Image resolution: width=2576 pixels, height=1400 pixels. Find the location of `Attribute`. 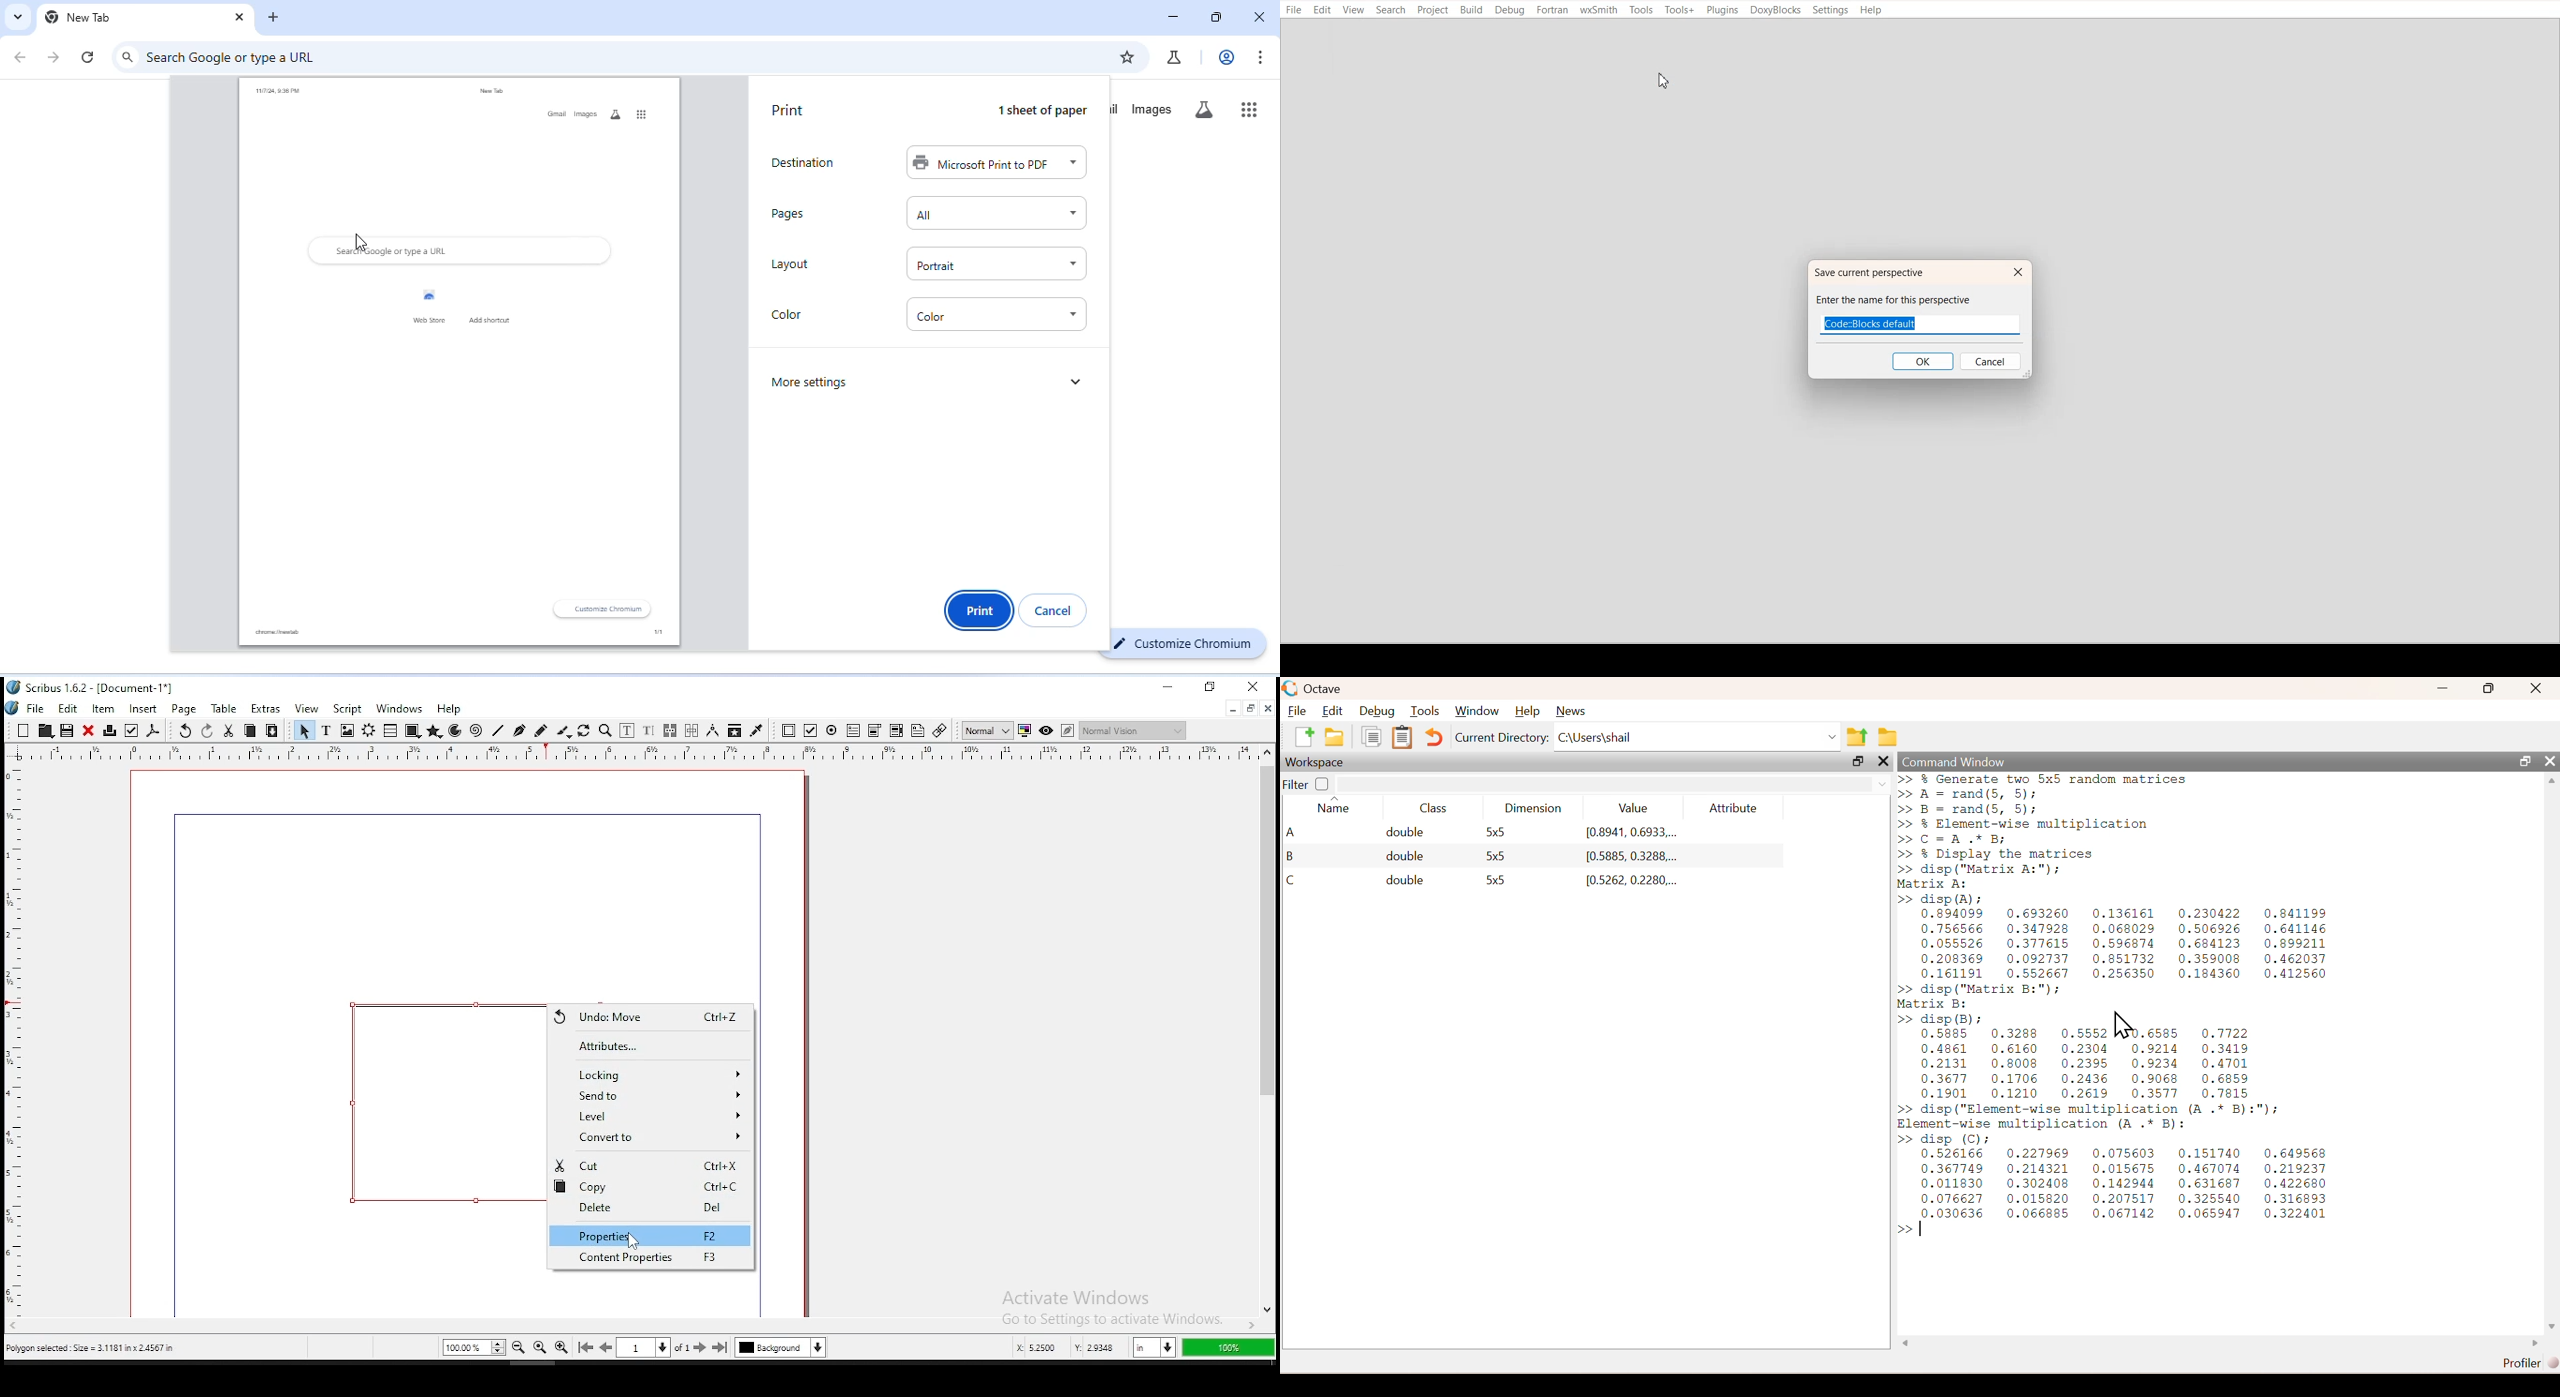

Attribute is located at coordinates (1733, 804).